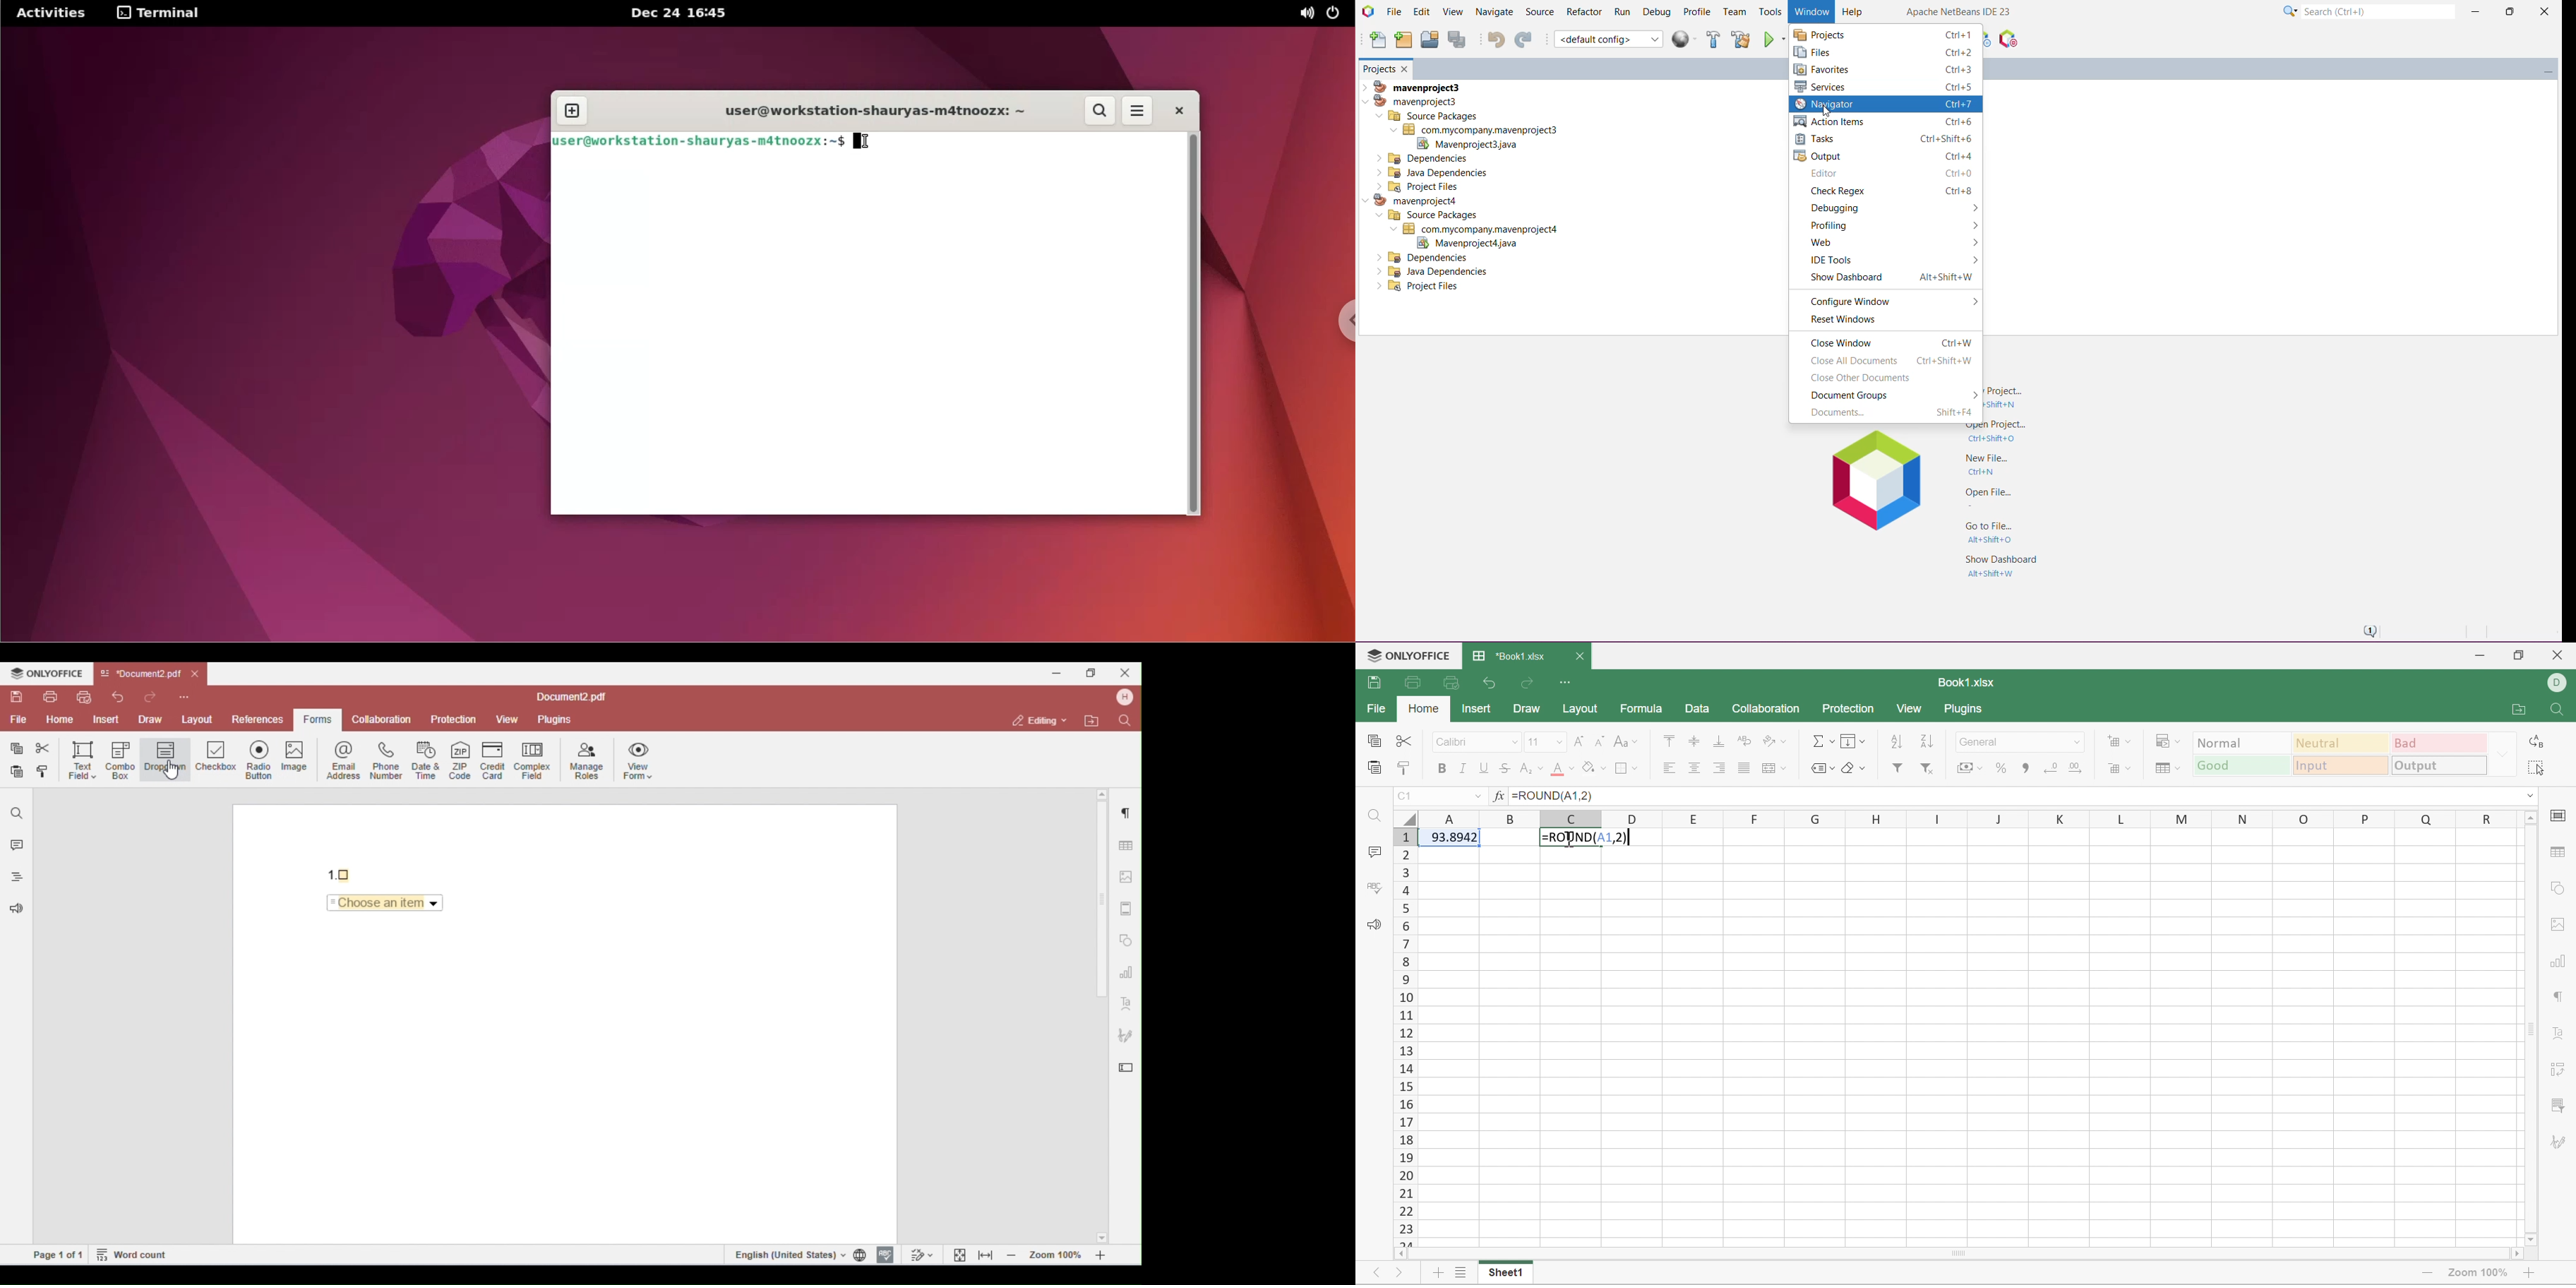  What do you see at coordinates (1694, 767) in the screenshot?
I see `Align Center` at bounding box center [1694, 767].